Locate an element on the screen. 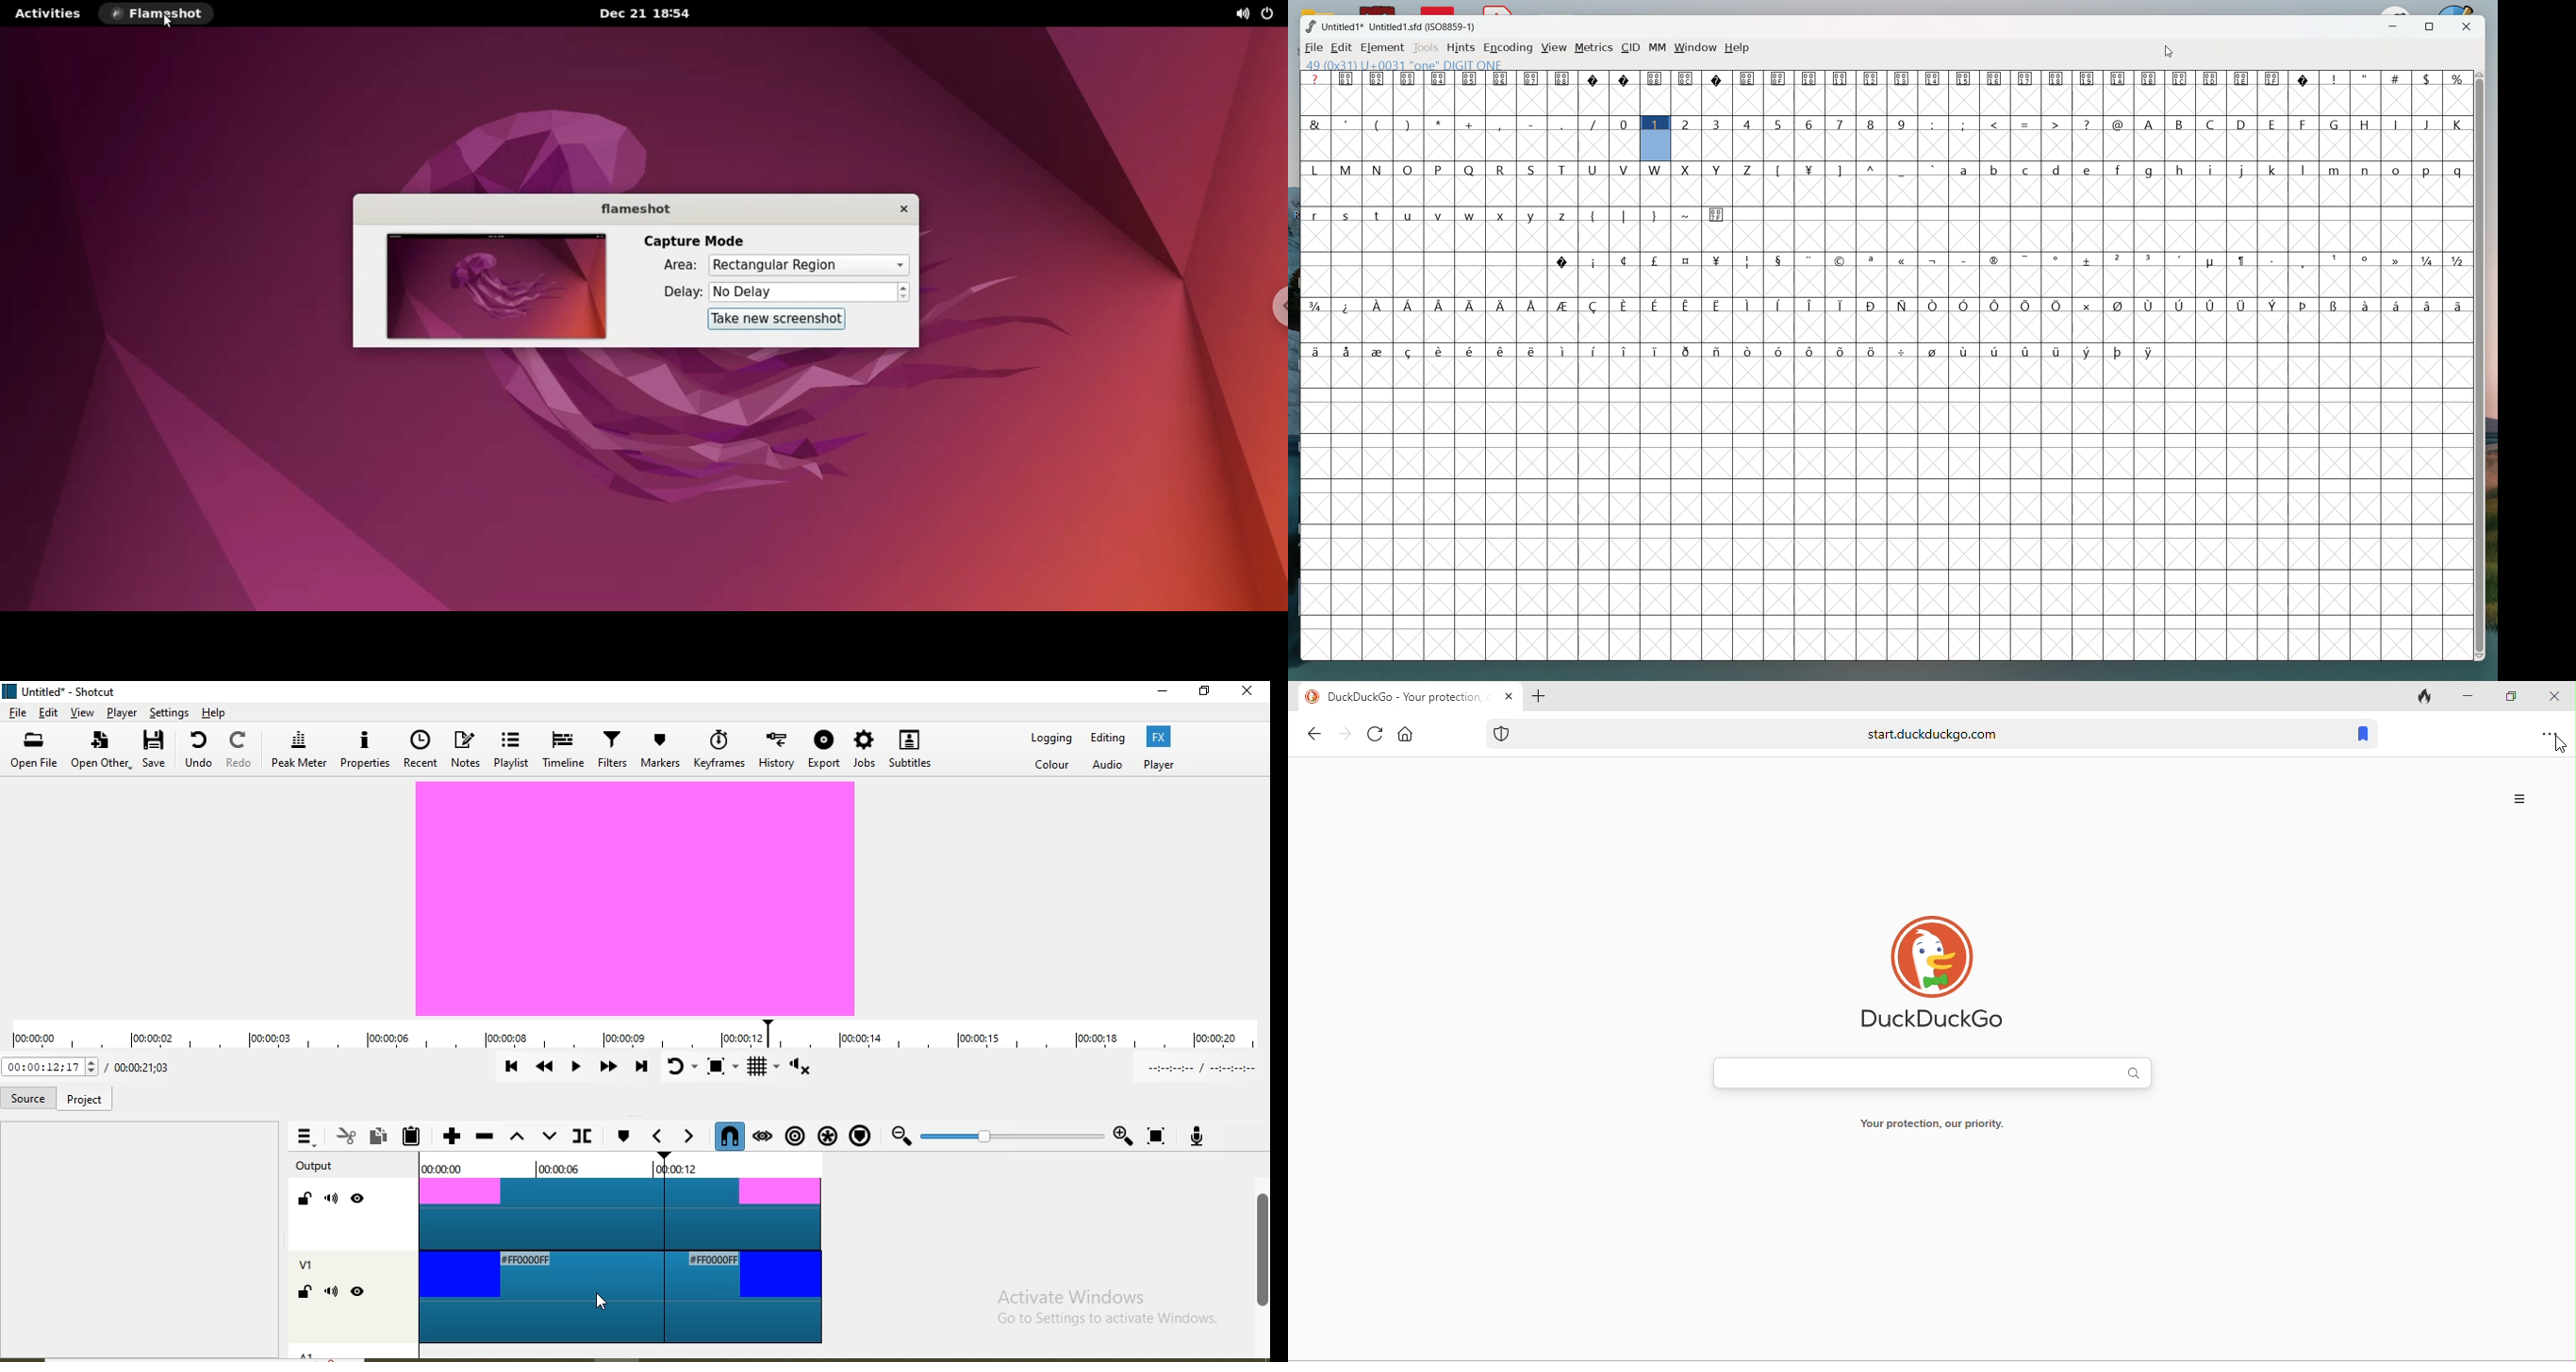 The image size is (2576, 1372). cursor is located at coordinates (2167, 51).